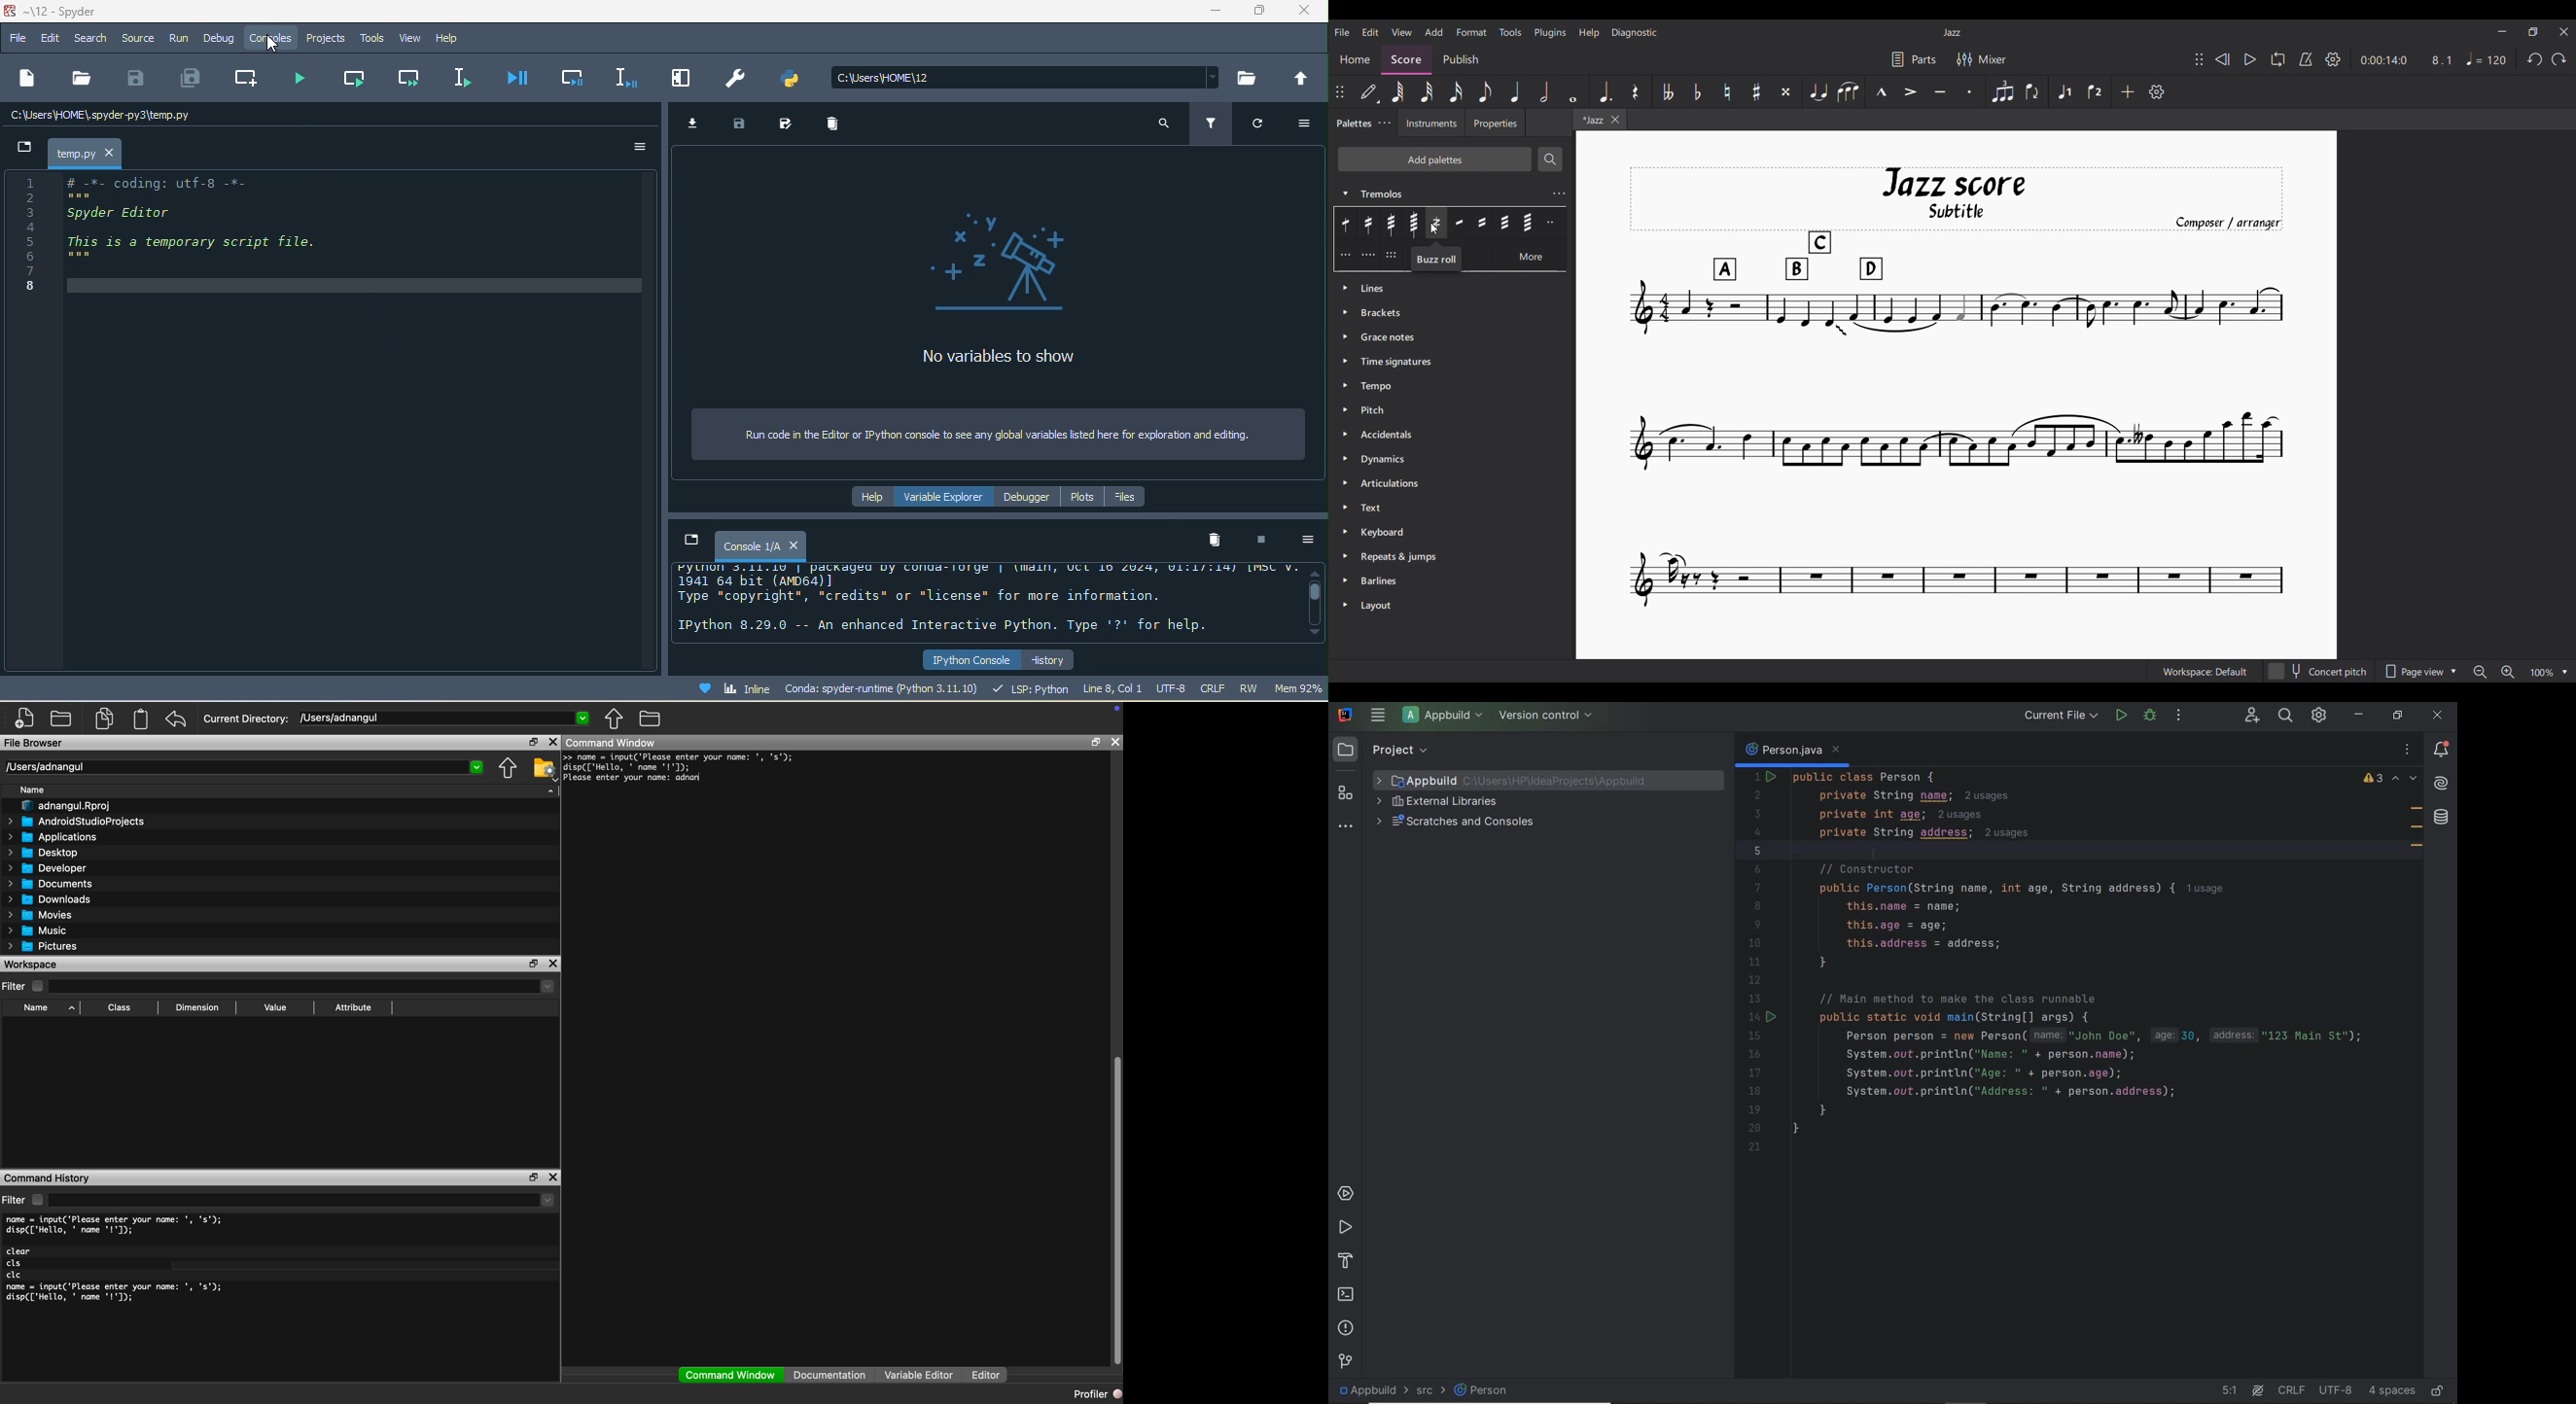 This screenshot has width=2576, height=1428. I want to click on Voice 2, so click(2095, 91).